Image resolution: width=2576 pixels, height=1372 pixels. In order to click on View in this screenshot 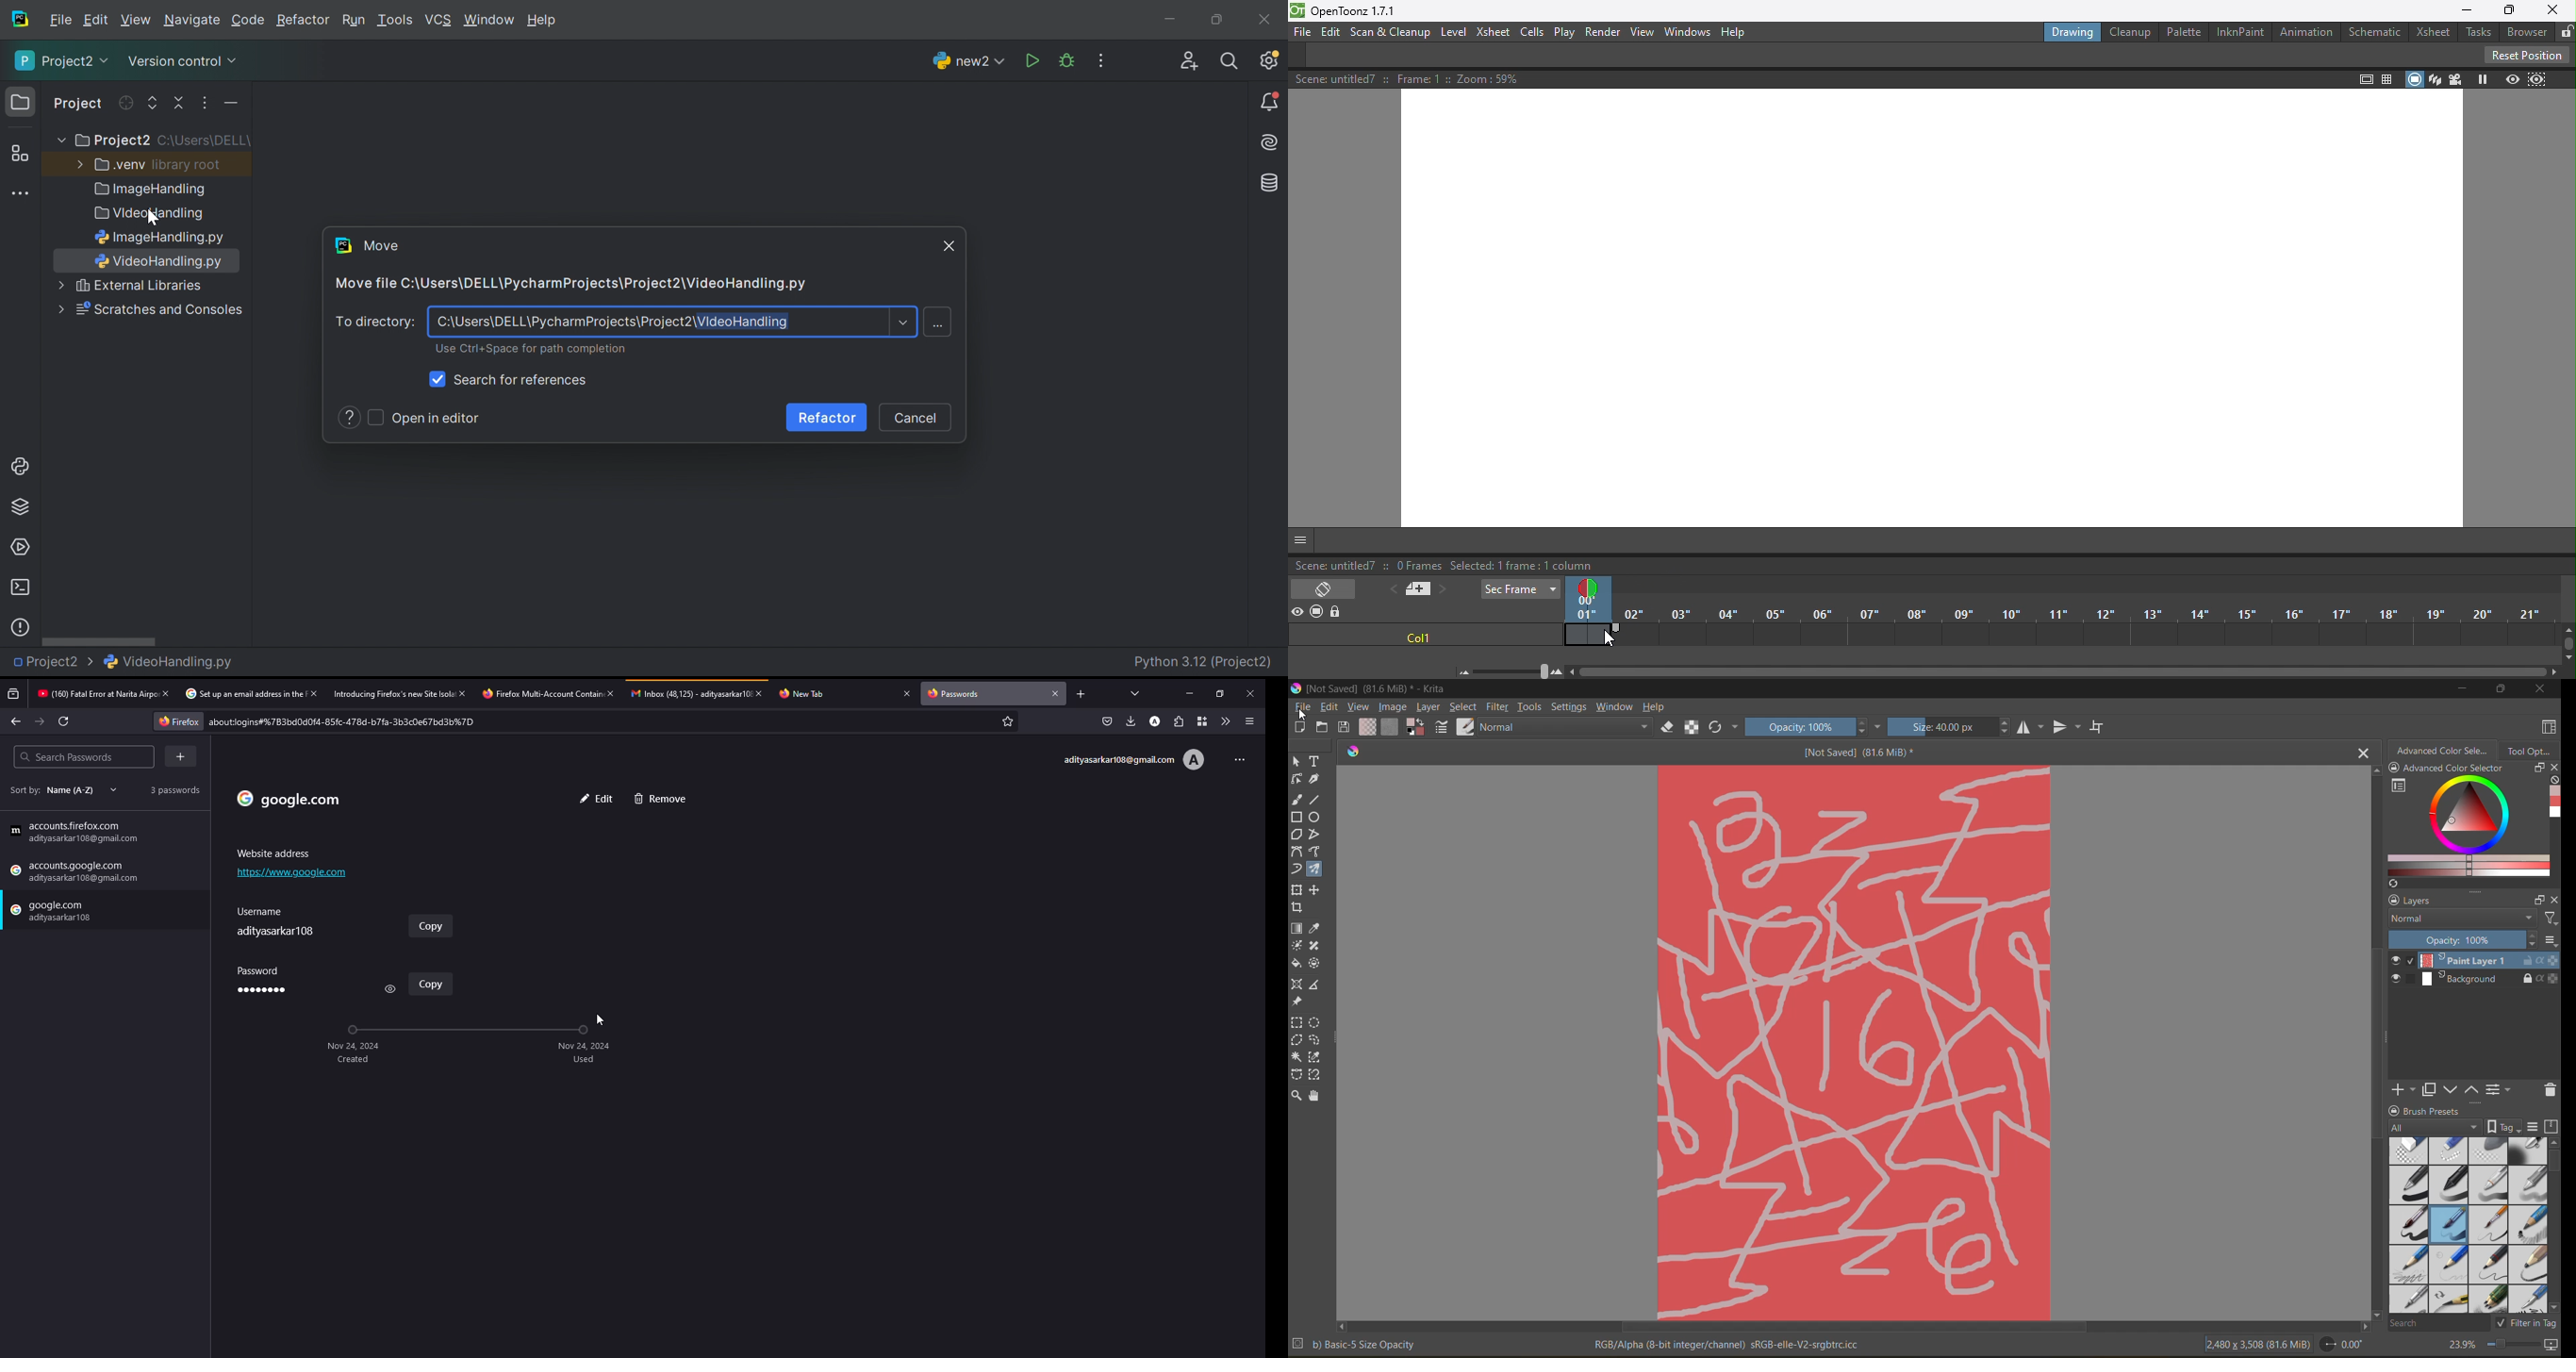, I will do `click(1643, 33)`.